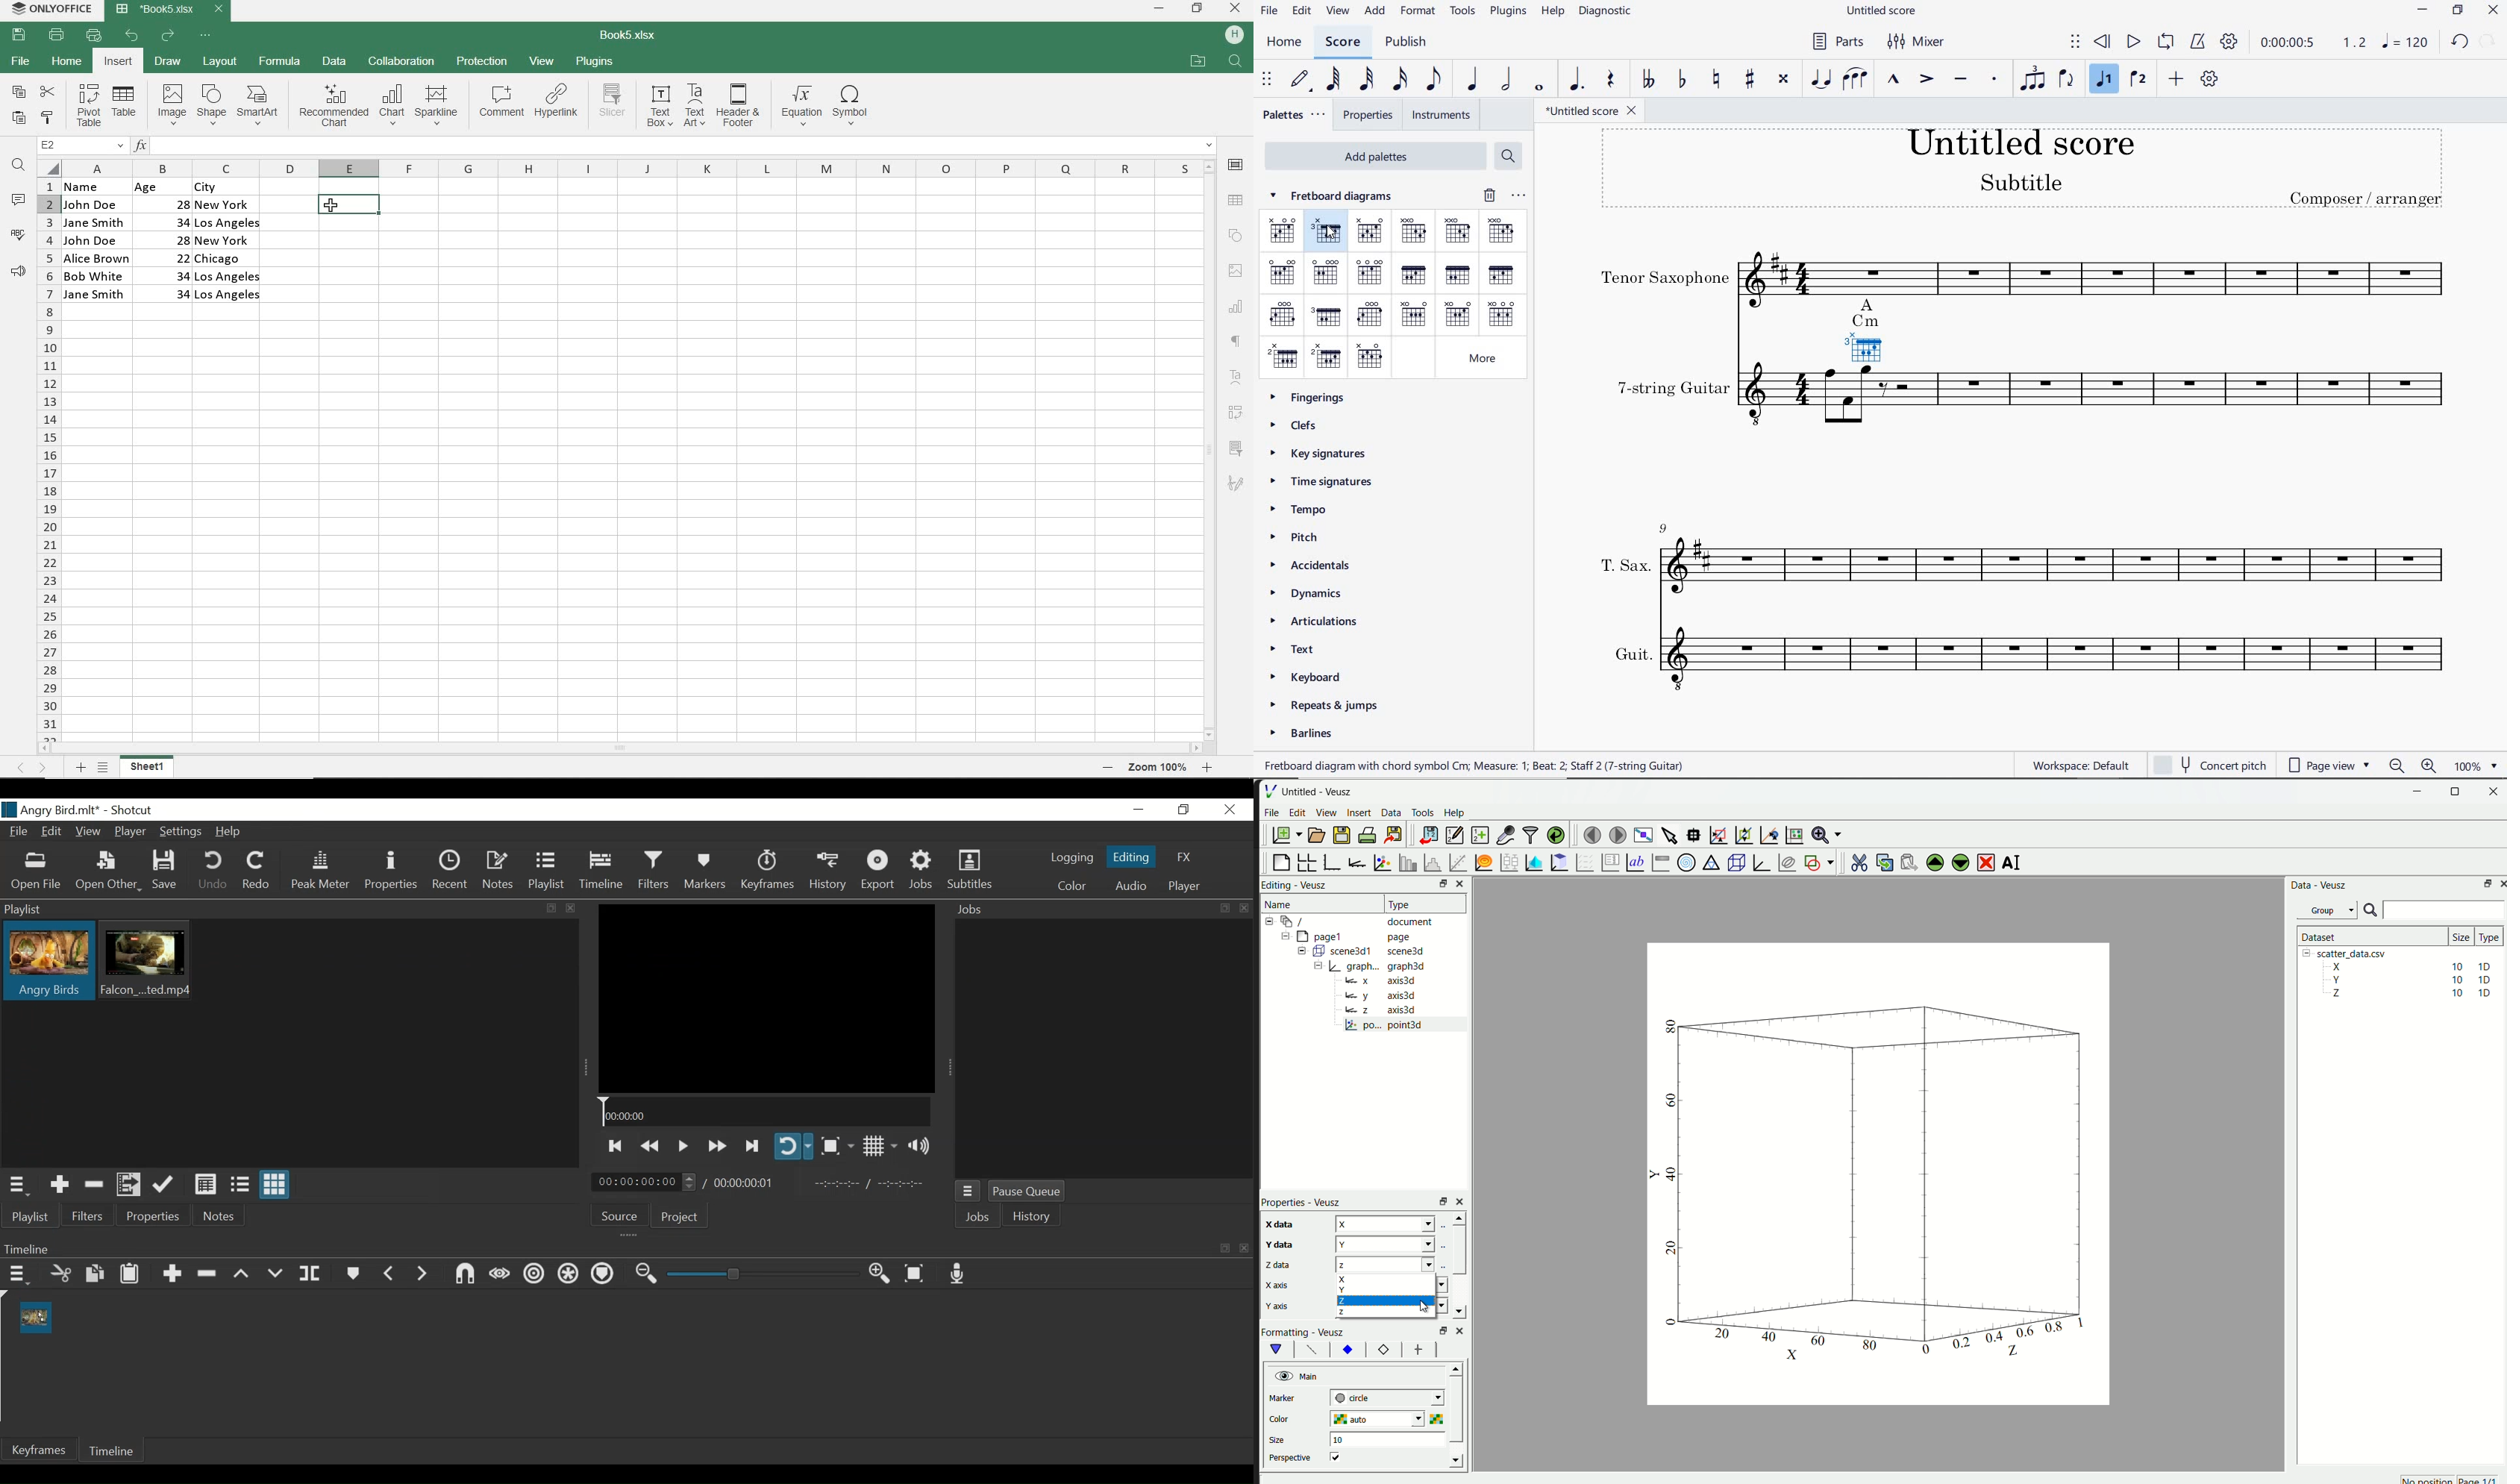  What do you see at coordinates (2494, 11) in the screenshot?
I see `CLOSE` at bounding box center [2494, 11].